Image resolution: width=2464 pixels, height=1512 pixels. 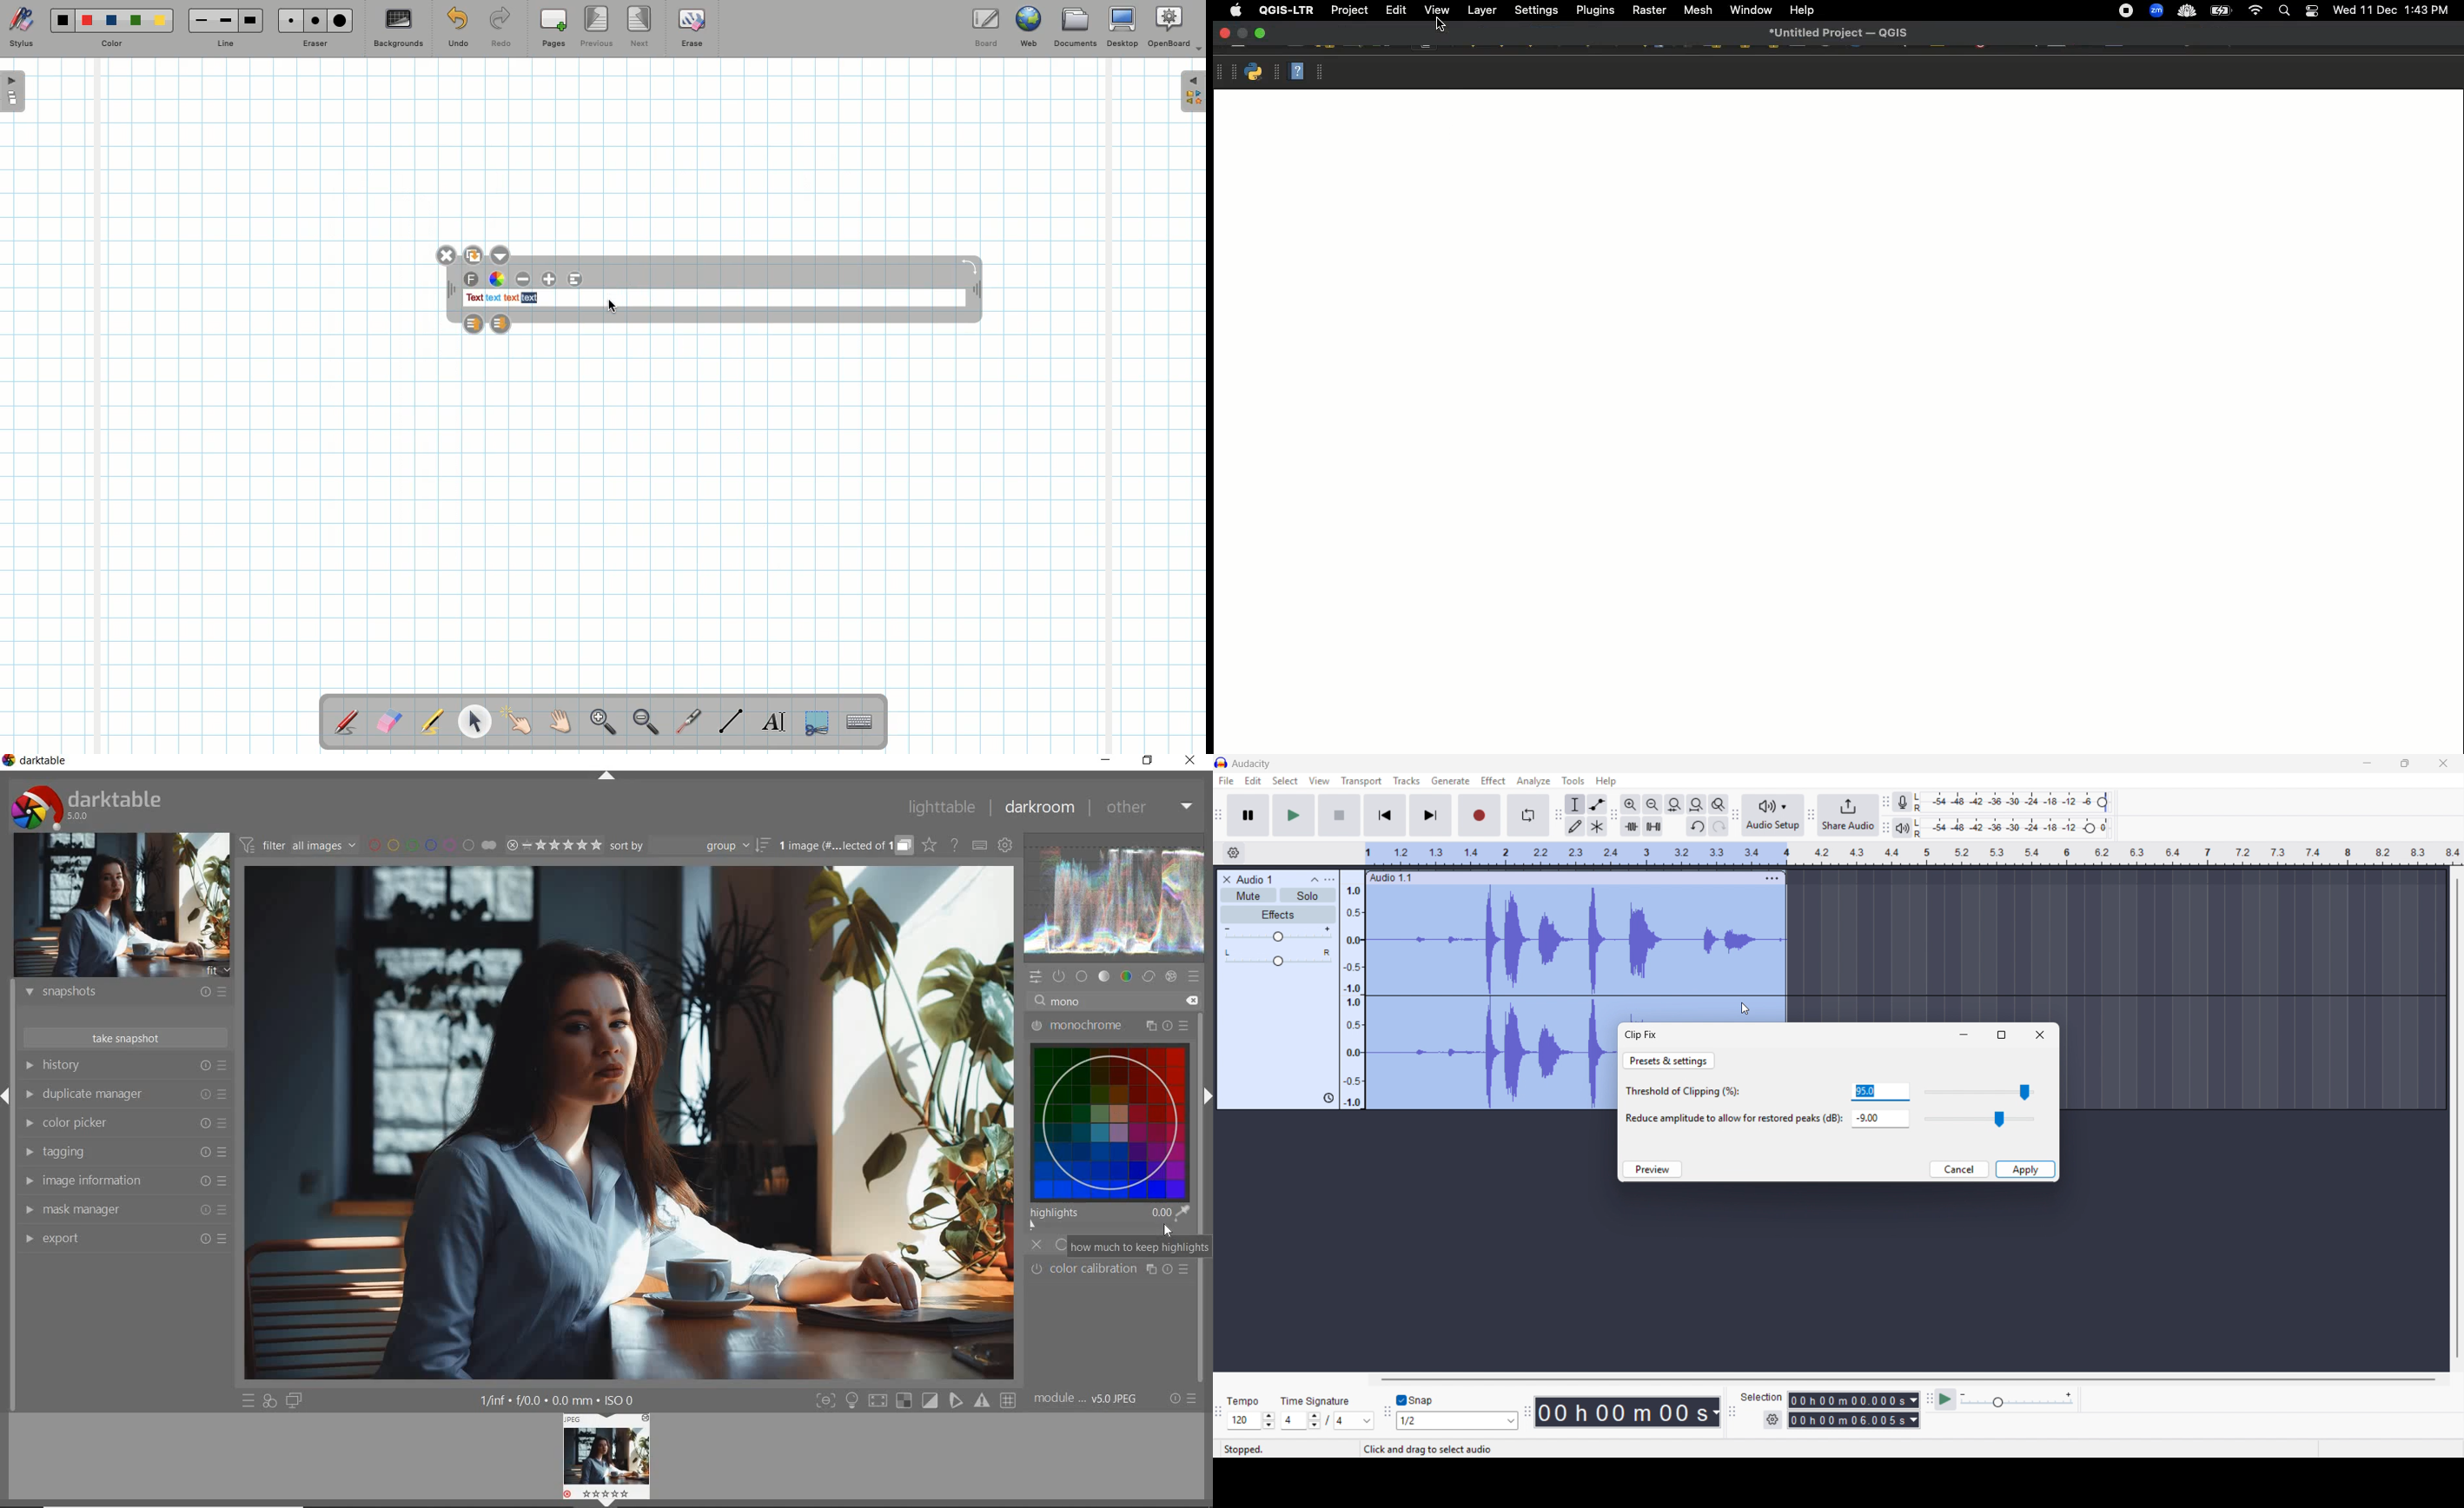 What do you see at coordinates (1111, 1022) in the screenshot?
I see `monochrome` at bounding box center [1111, 1022].